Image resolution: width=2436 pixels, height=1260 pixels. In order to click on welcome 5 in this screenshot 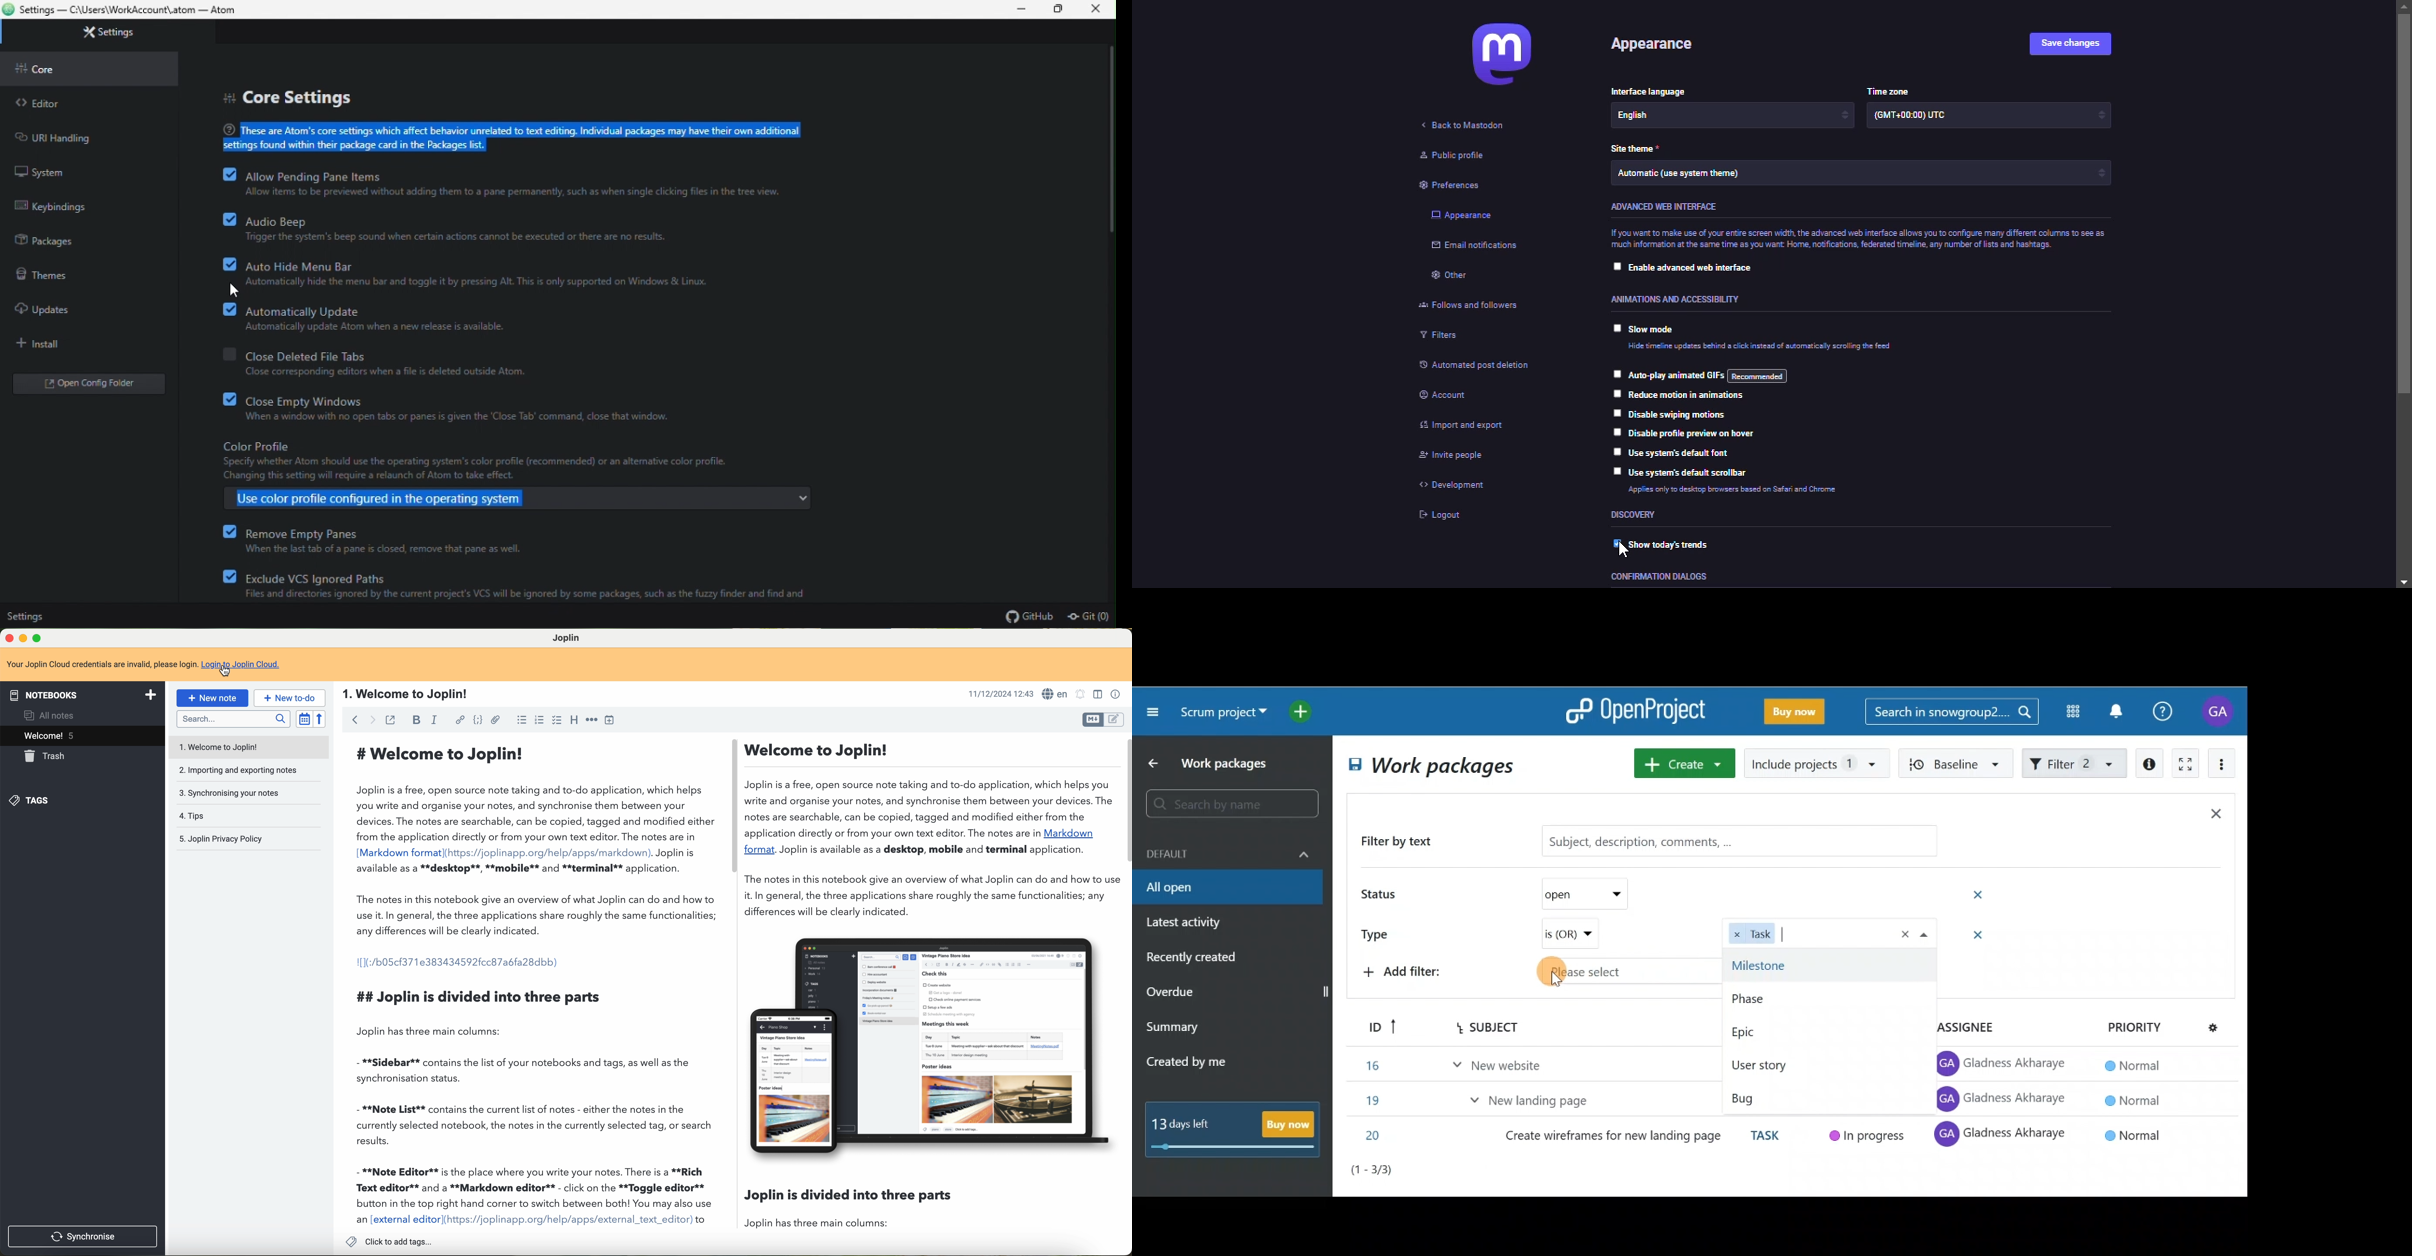, I will do `click(81, 735)`.